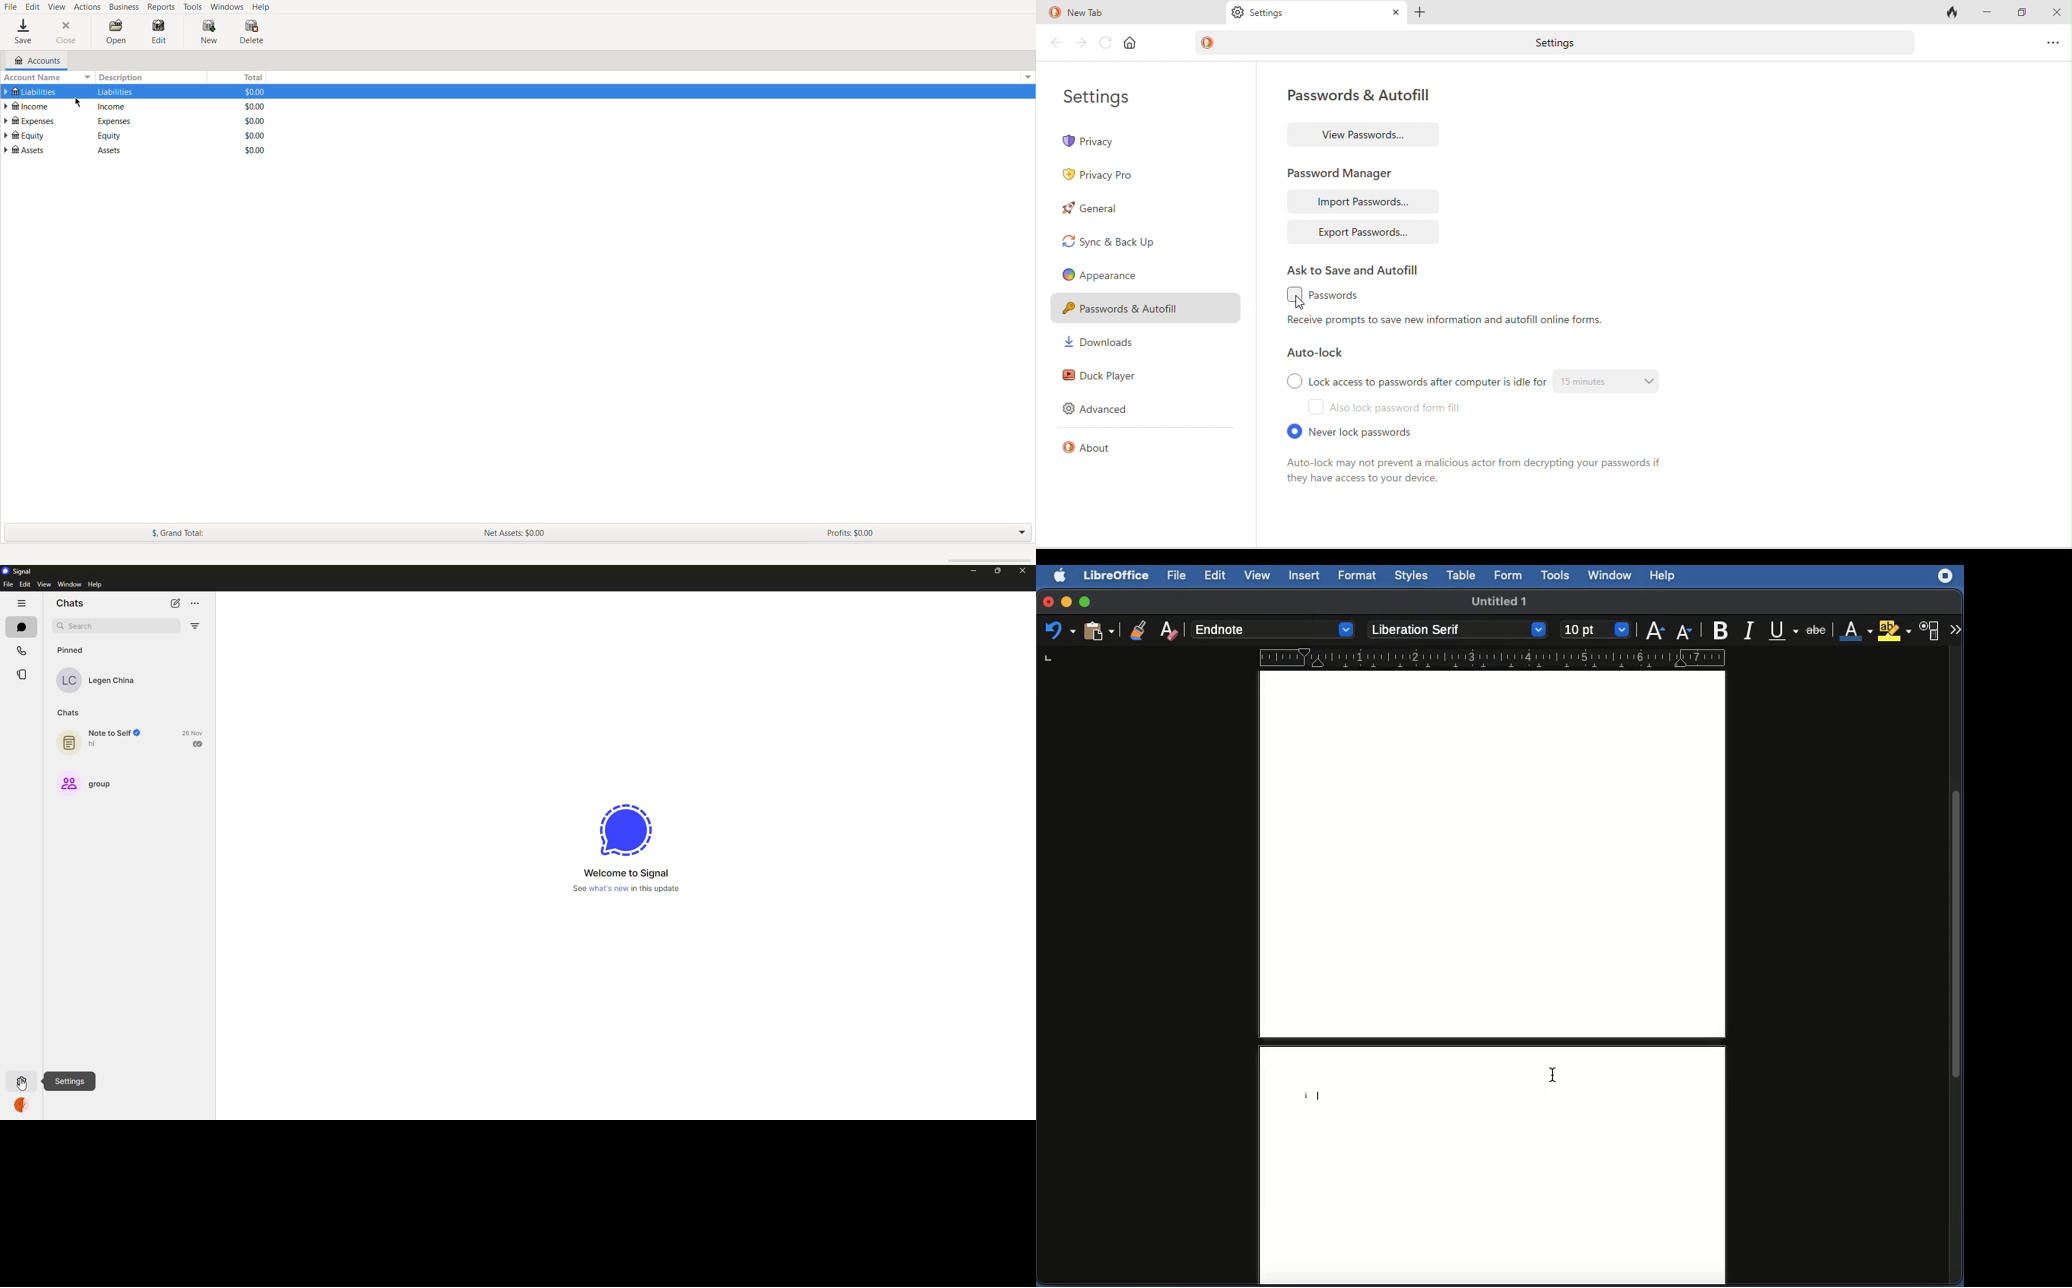 The image size is (2072, 1288). Describe the element at coordinates (1389, 655) in the screenshot. I see `Ruler` at that location.